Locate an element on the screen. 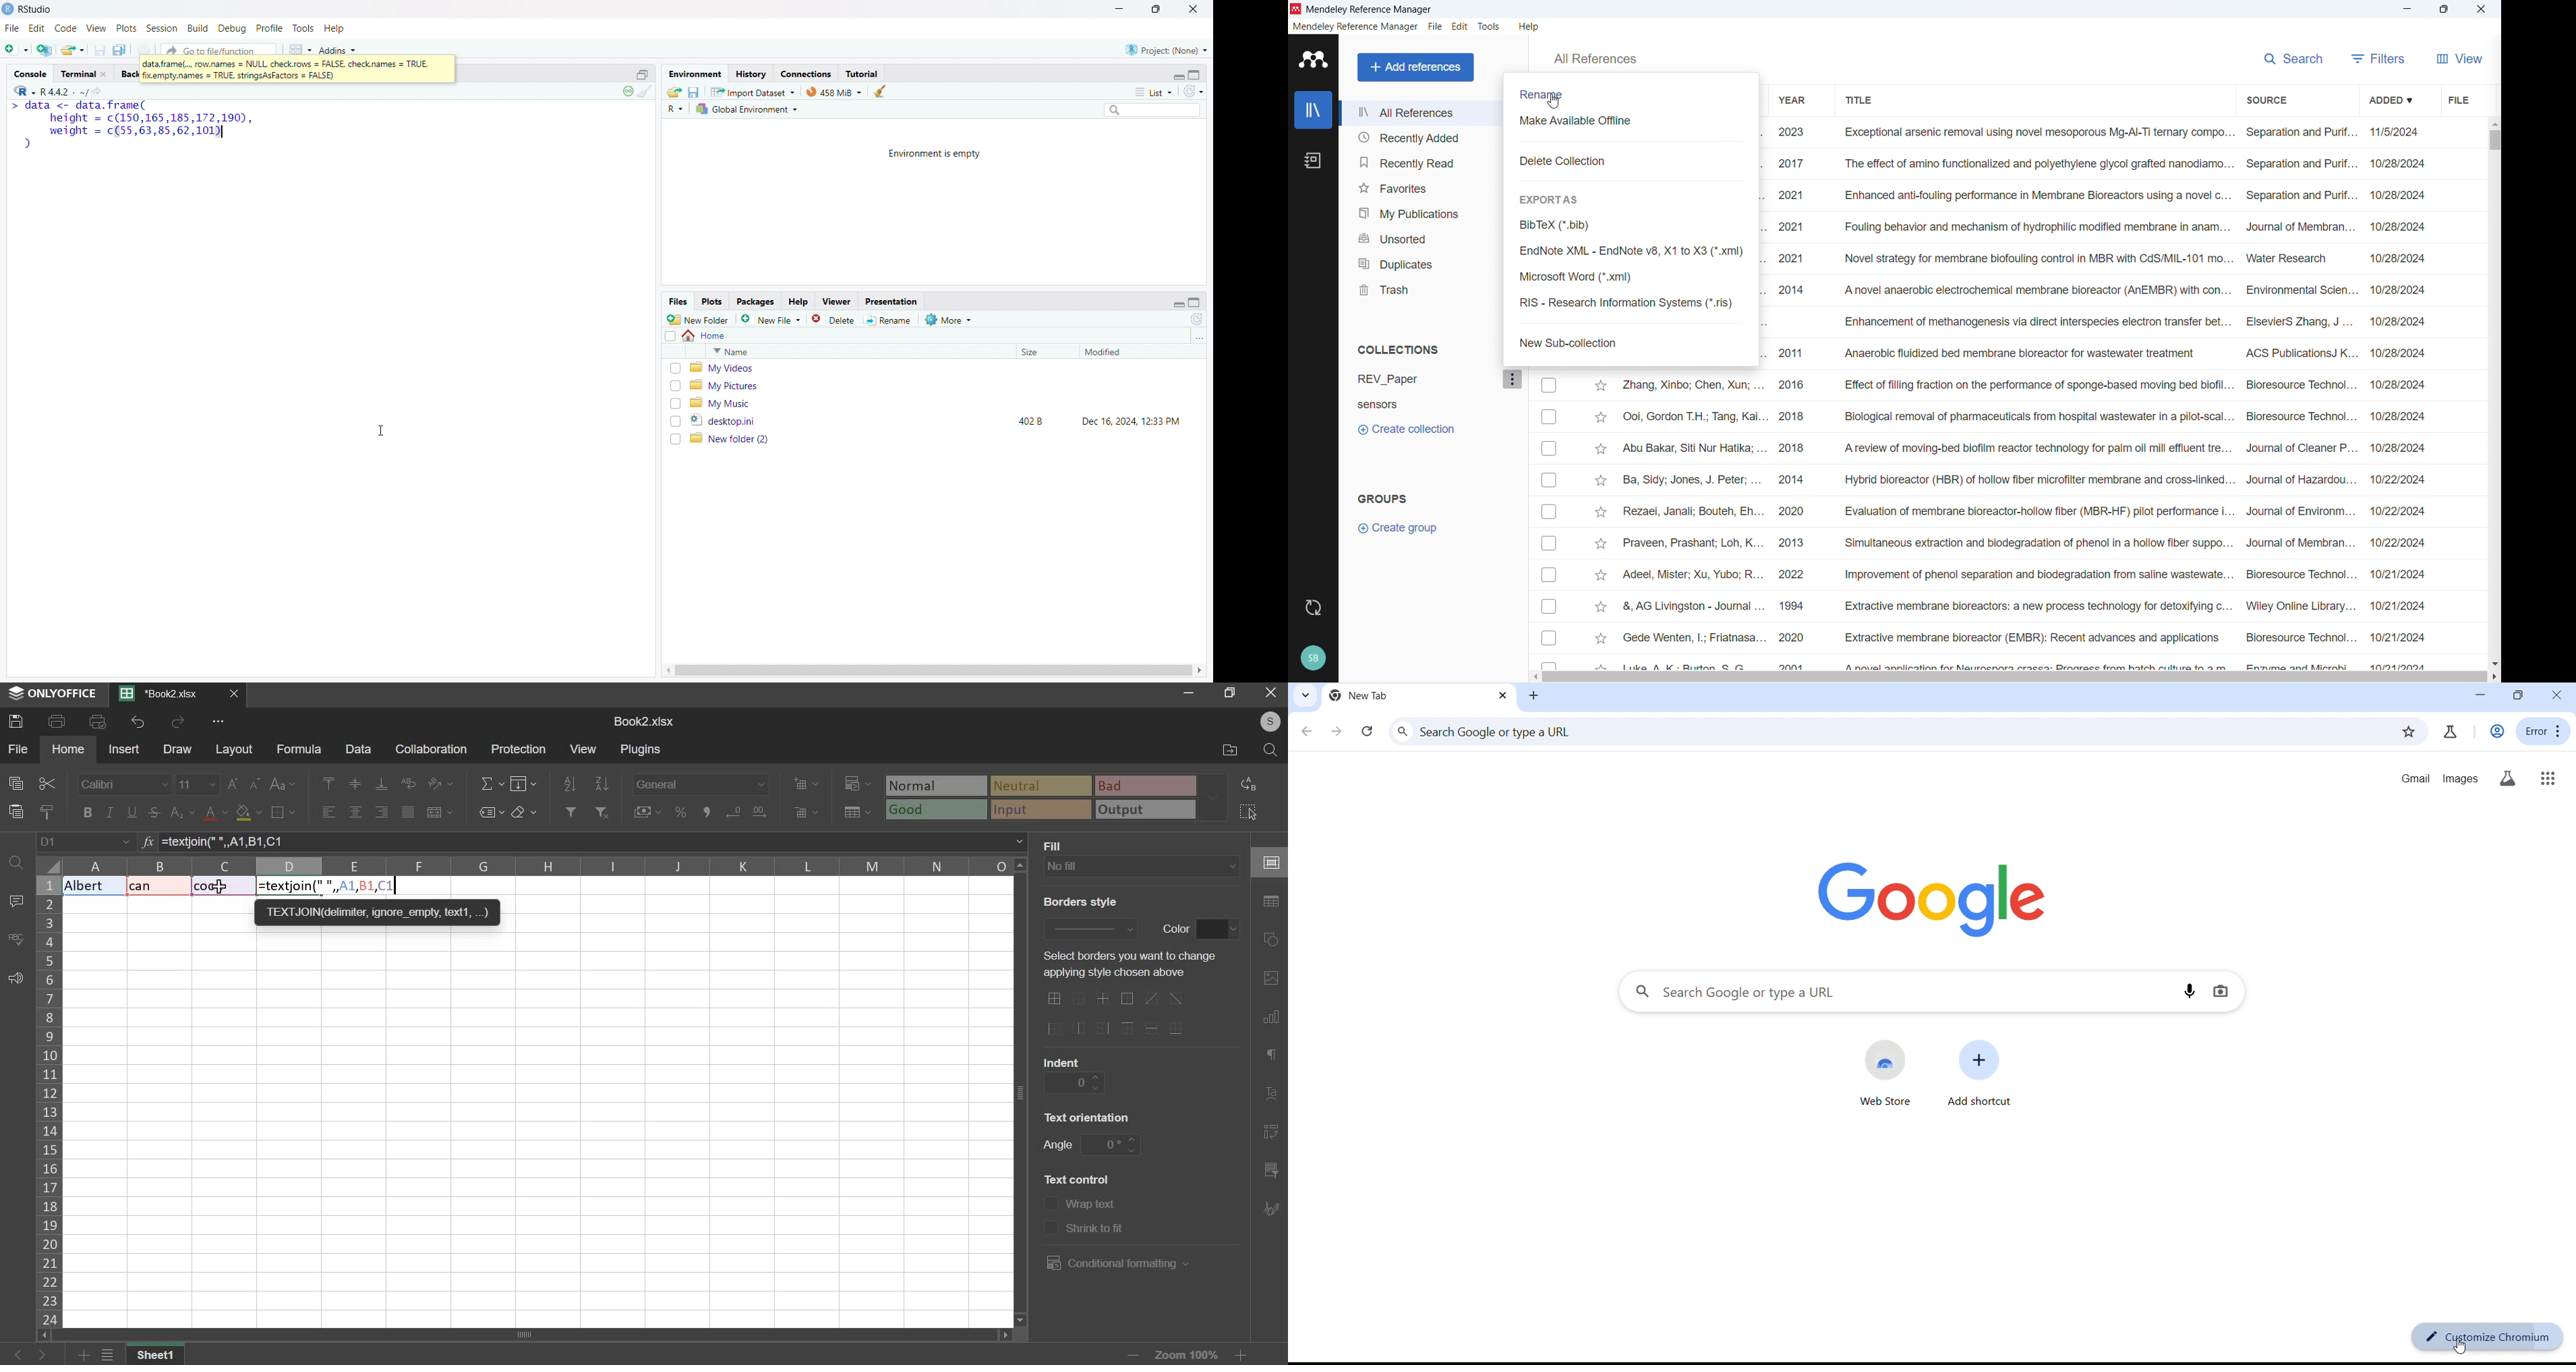 This screenshot has height=1372, width=2576. align bottom is located at coordinates (382, 784).